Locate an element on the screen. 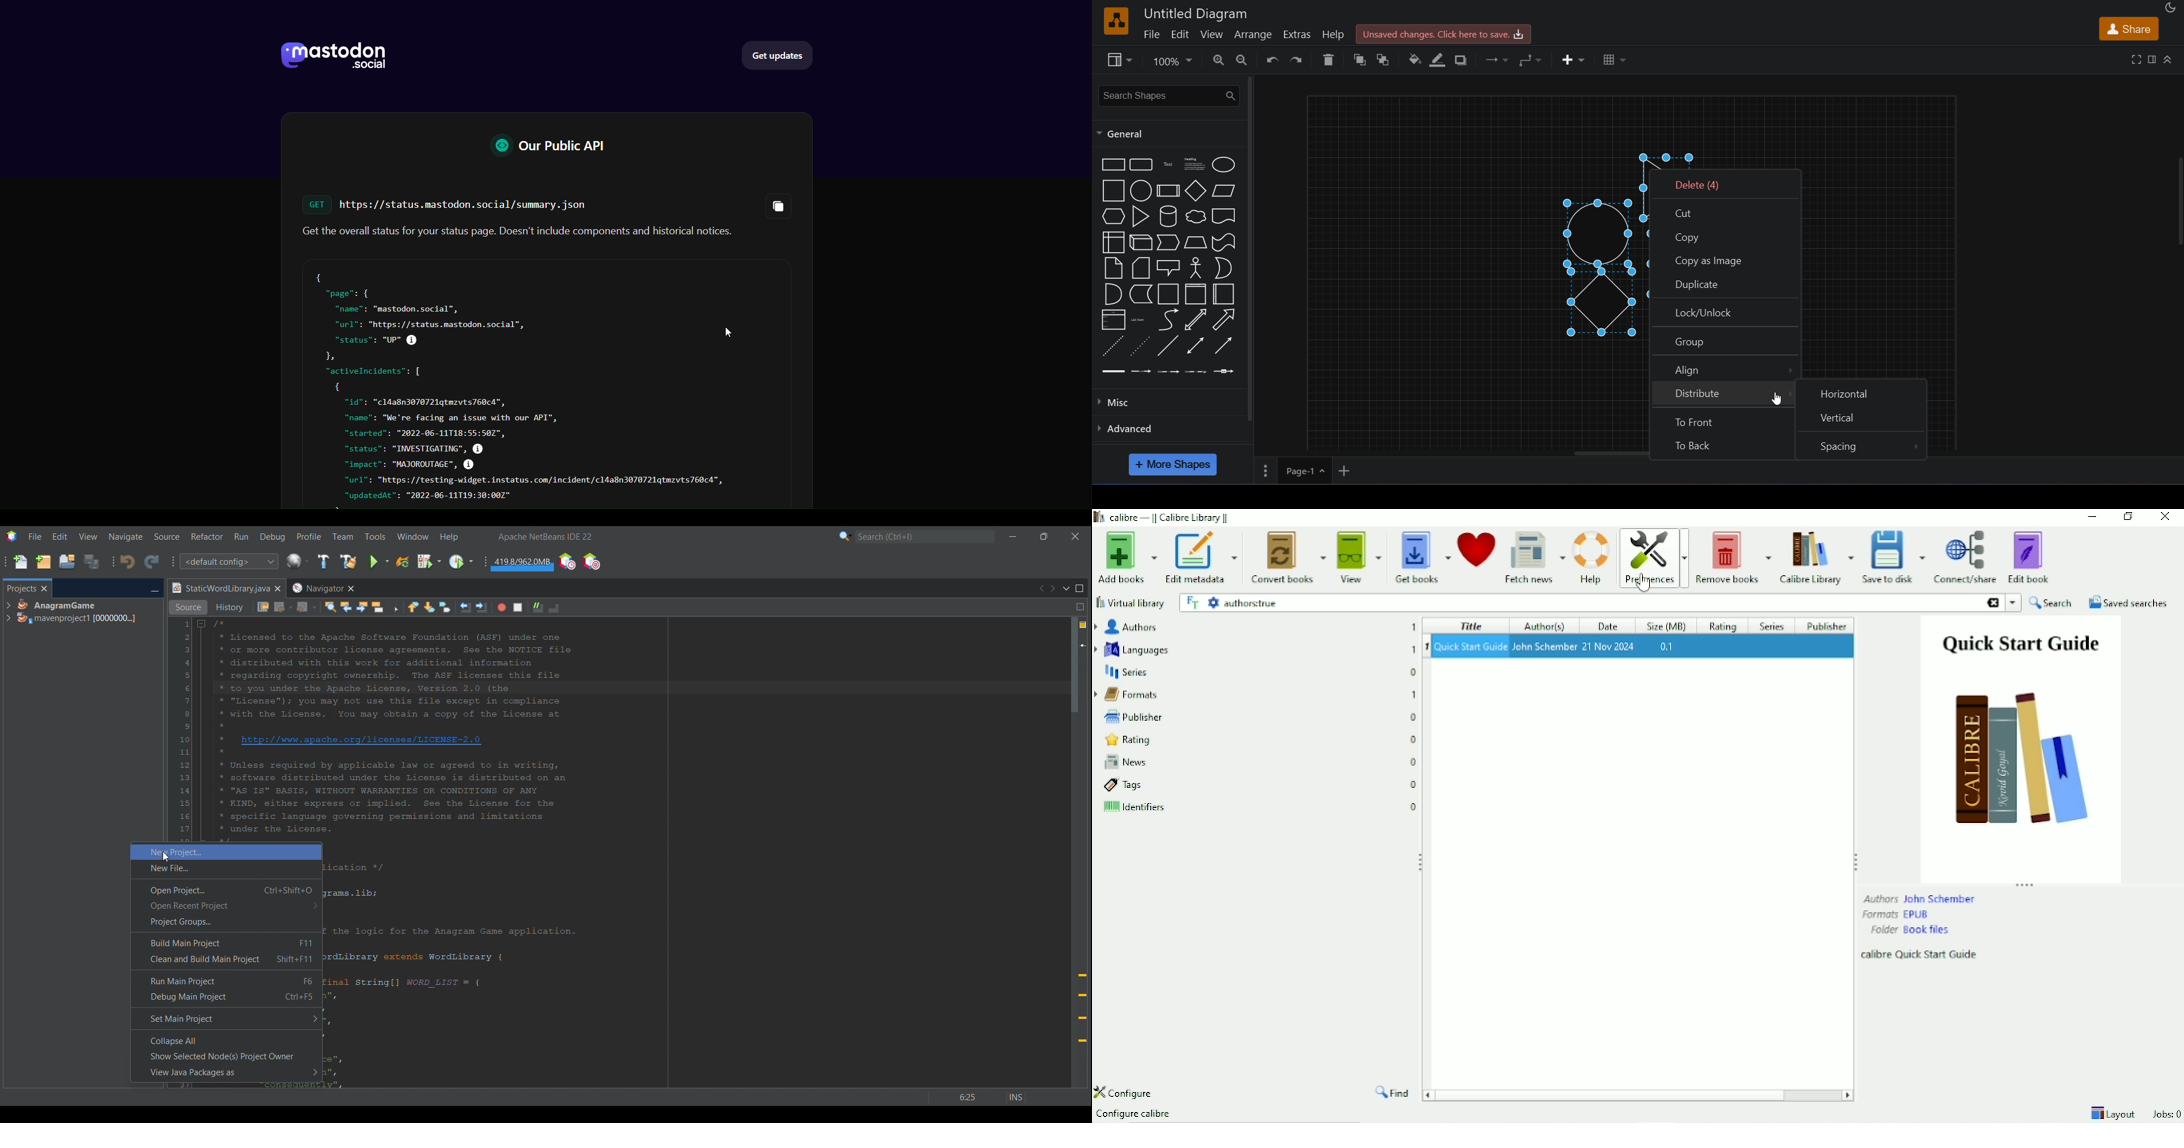 Image resolution: width=2184 pixels, height=1148 pixels. Fetch news is located at coordinates (1535, 556).